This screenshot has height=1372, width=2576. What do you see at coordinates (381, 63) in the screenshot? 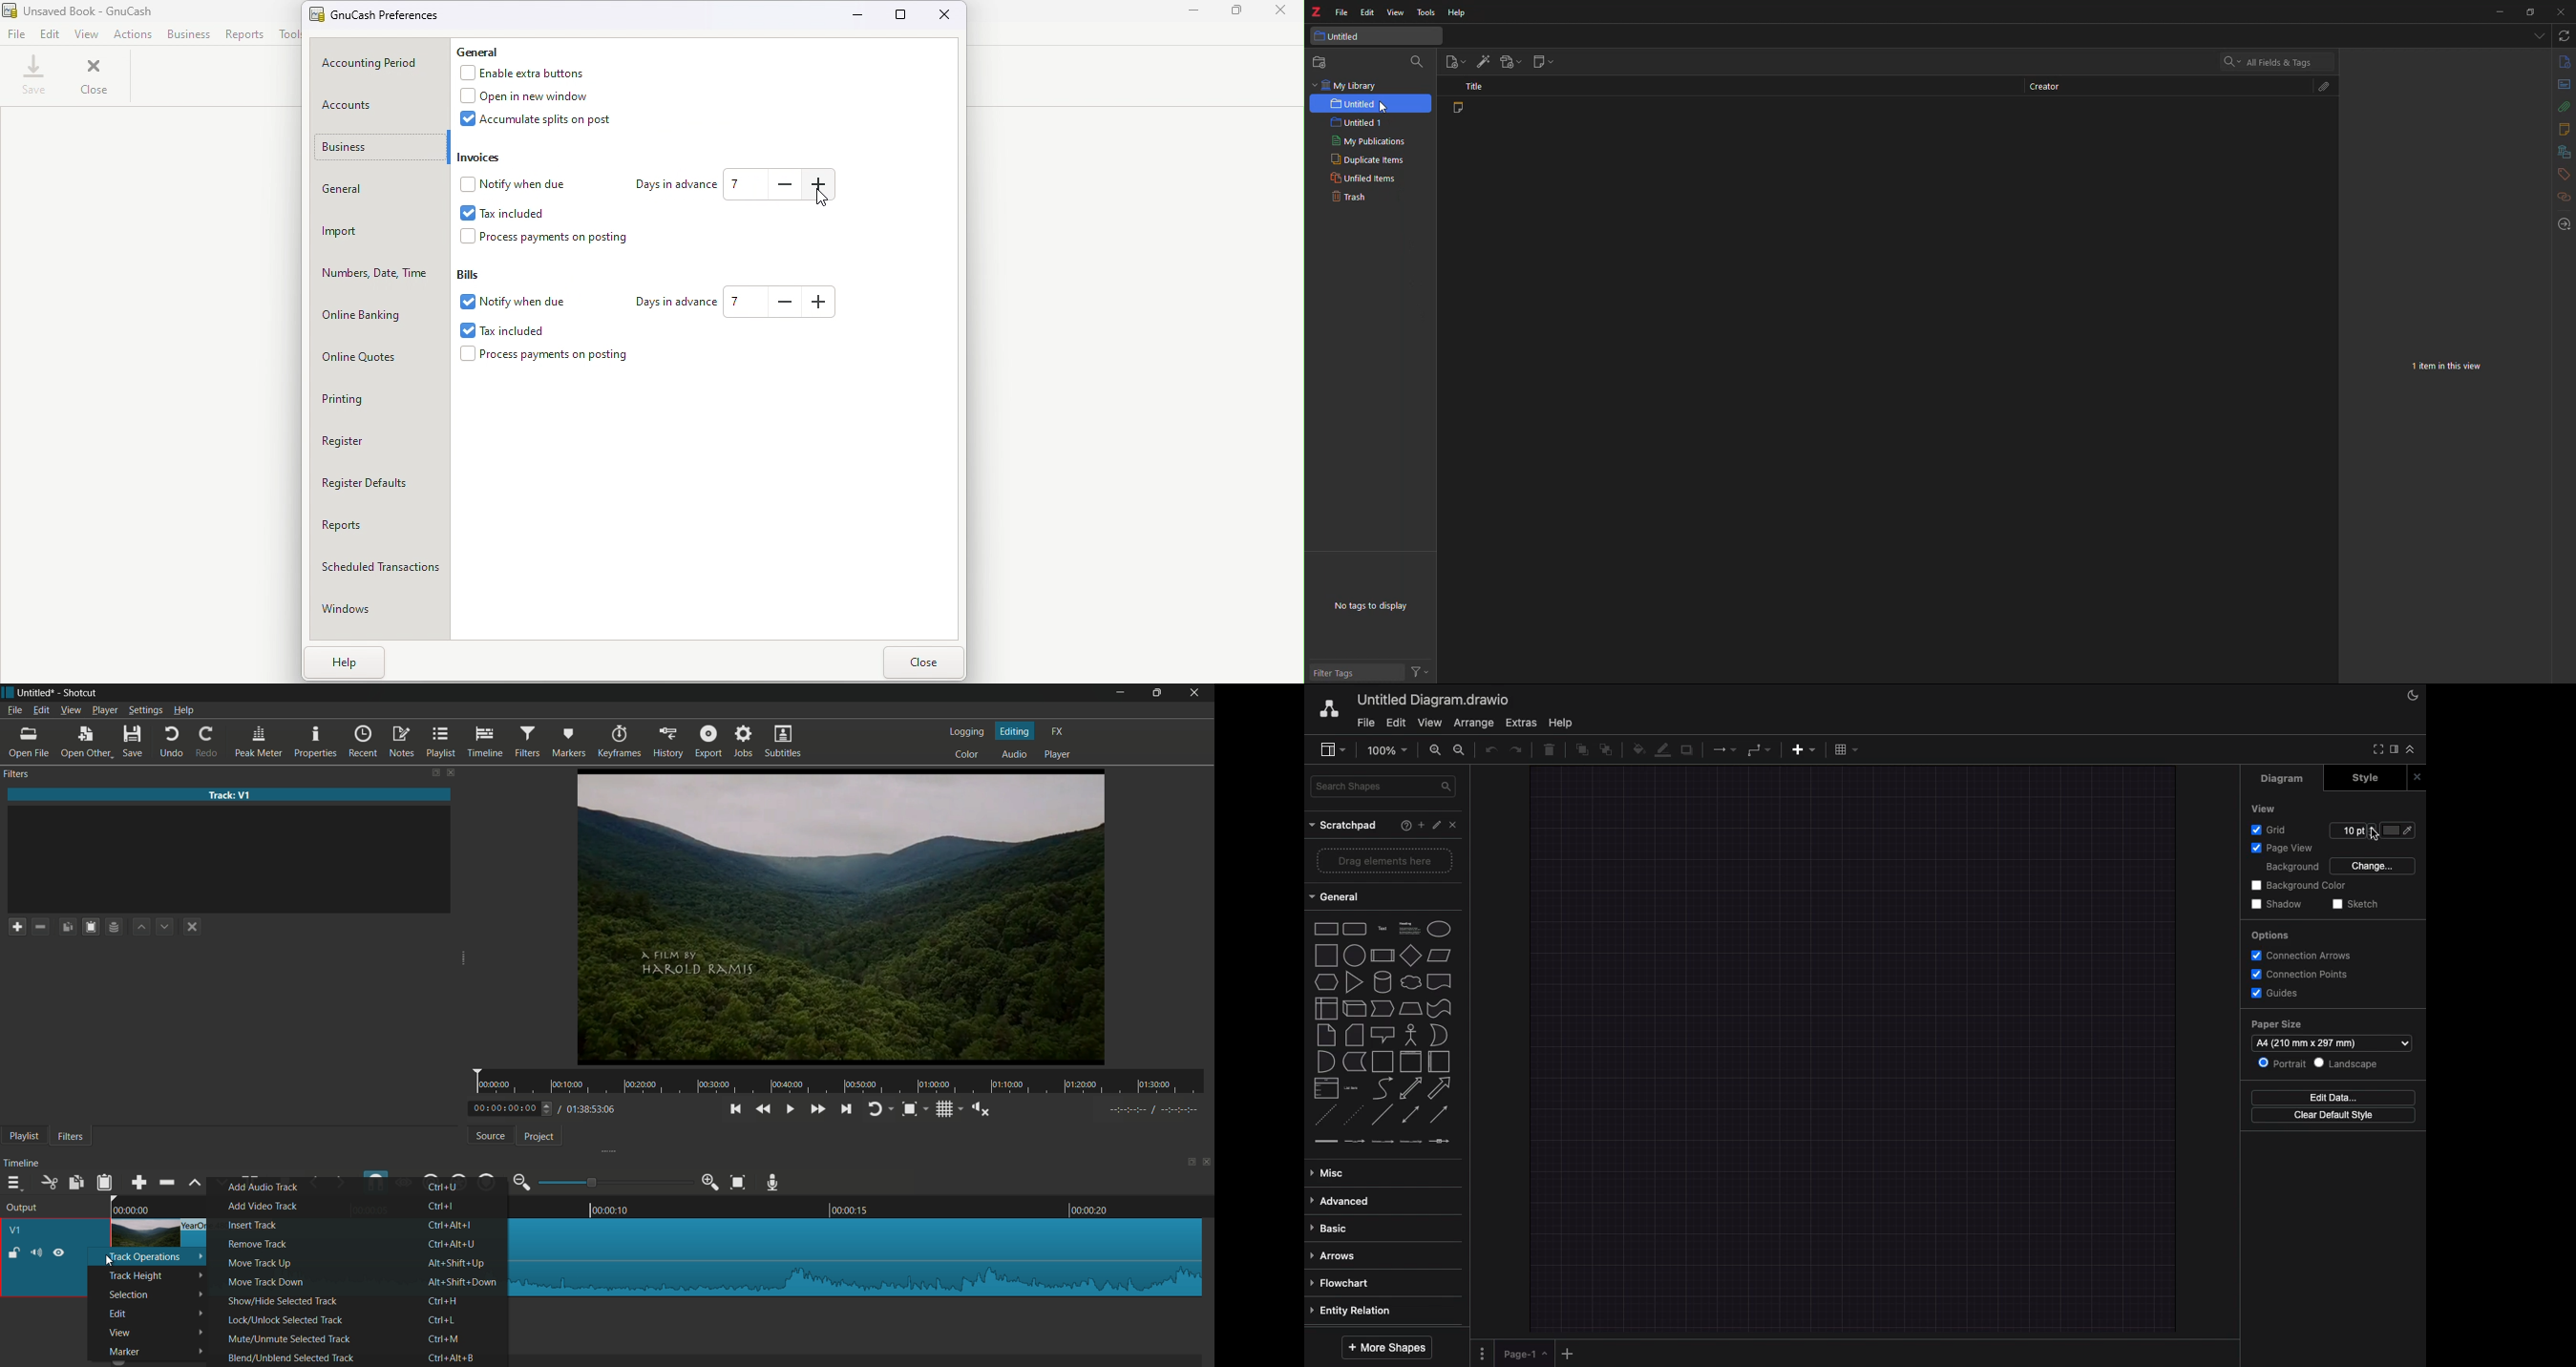
I see `Accounting period` at bounding box center [381, 63].